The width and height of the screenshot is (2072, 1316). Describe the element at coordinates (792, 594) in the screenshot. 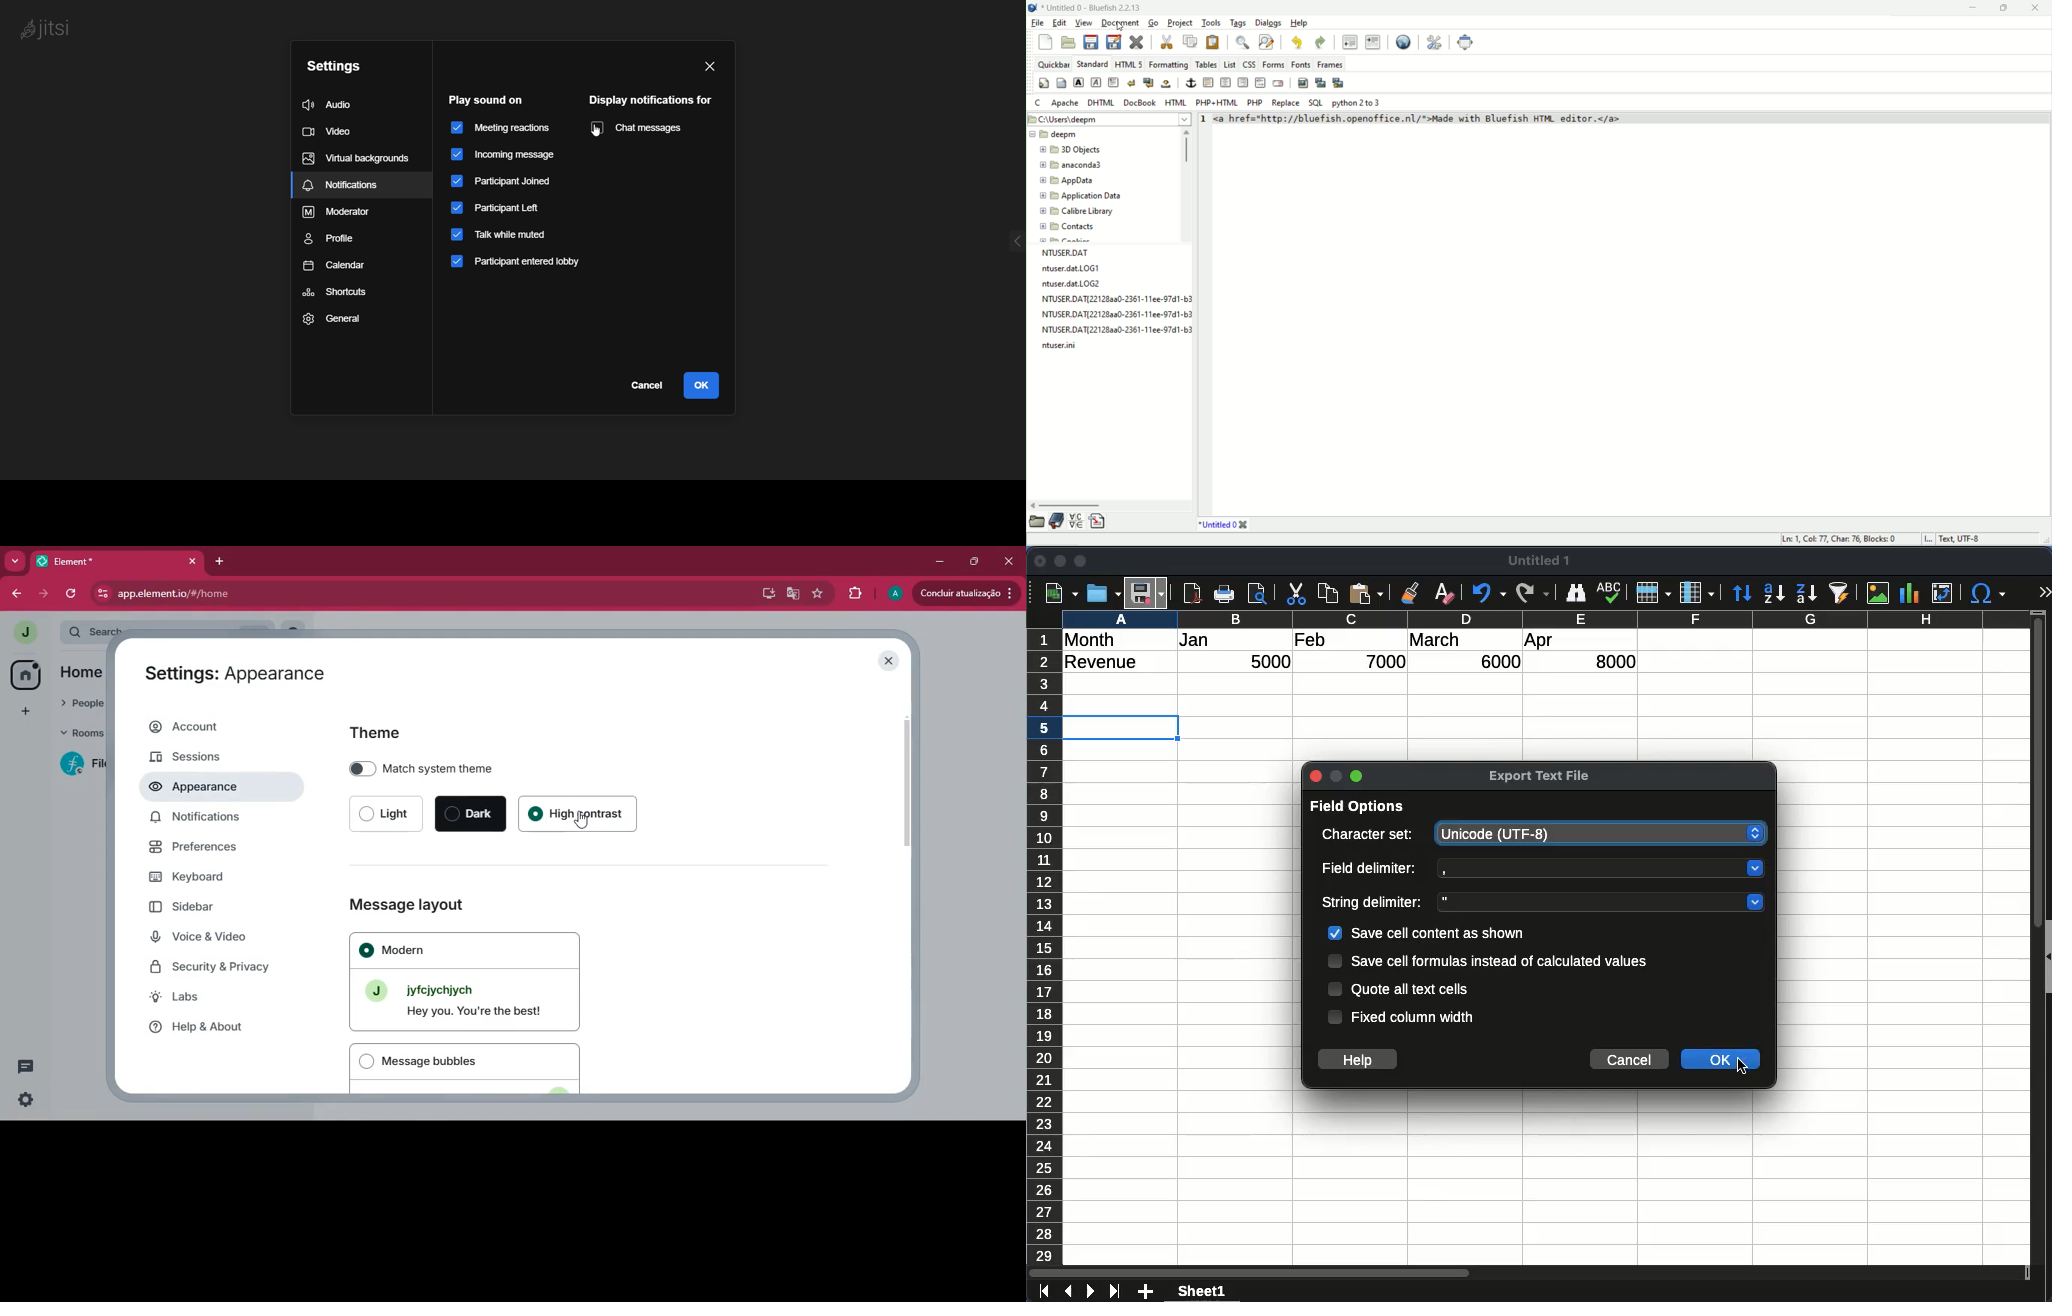

I see `google translate` at that location.